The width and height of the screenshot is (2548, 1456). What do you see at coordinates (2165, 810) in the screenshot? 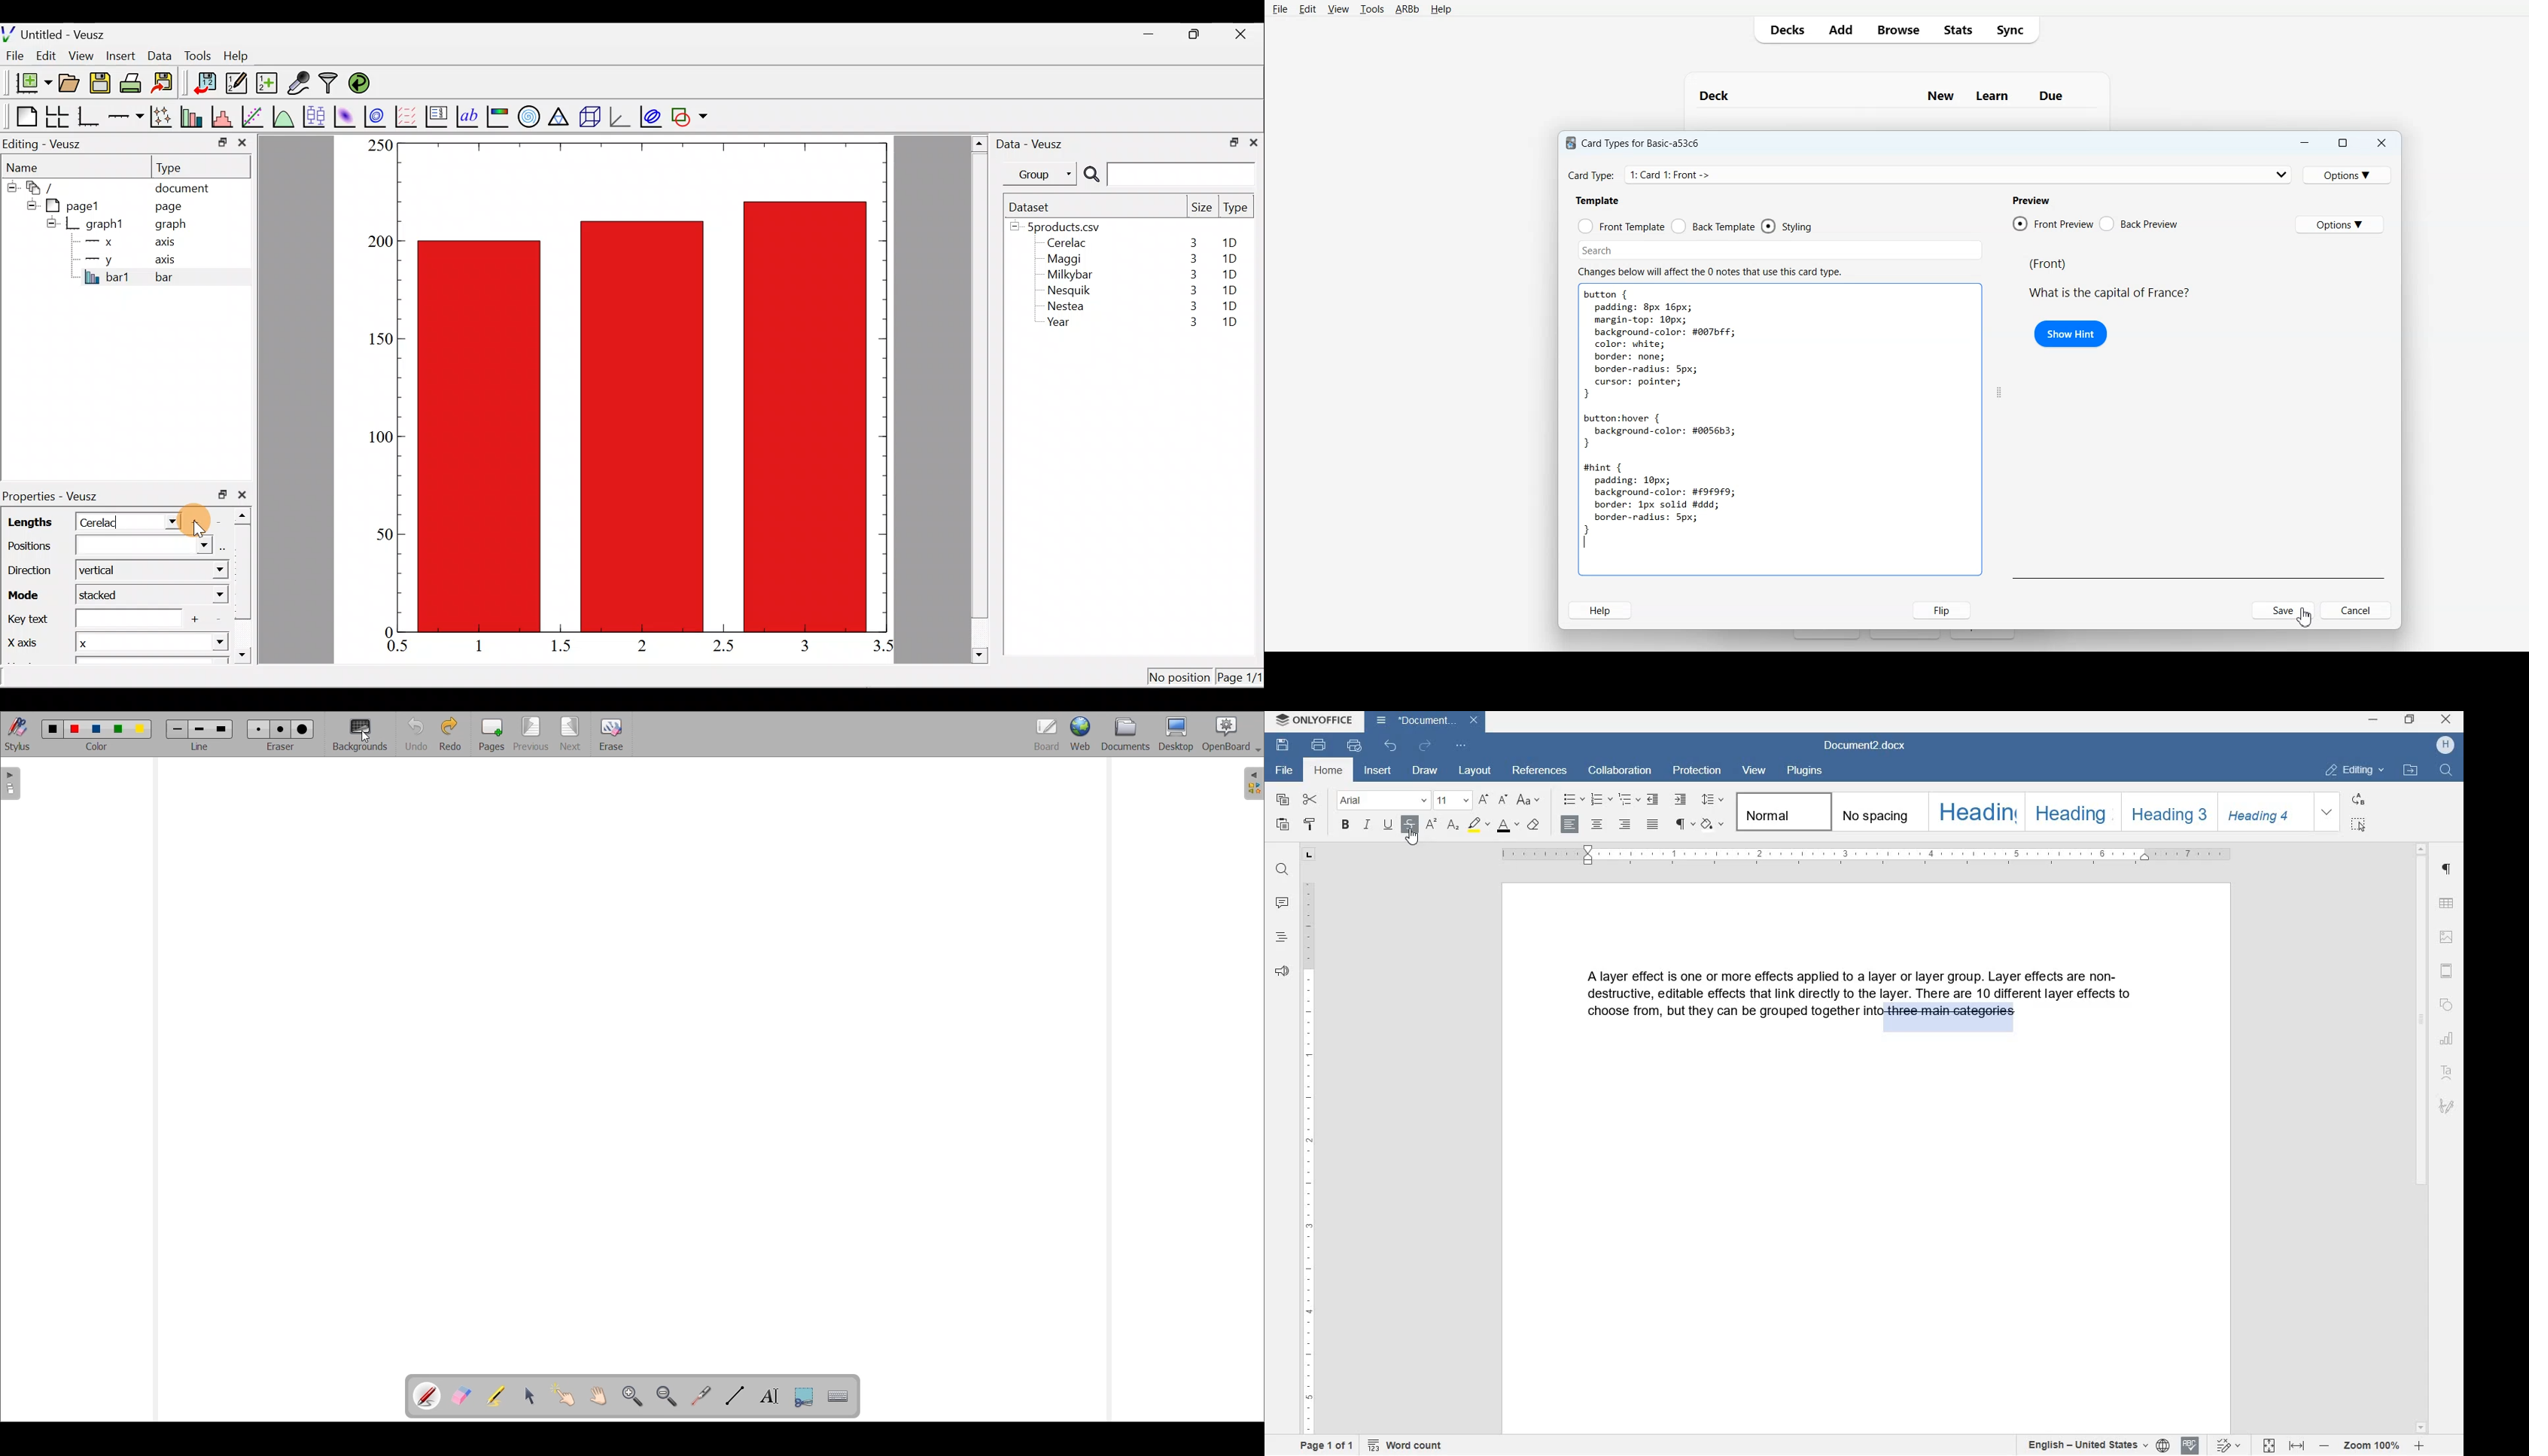
I see `heading 3` at bounding box center [2165, 810].